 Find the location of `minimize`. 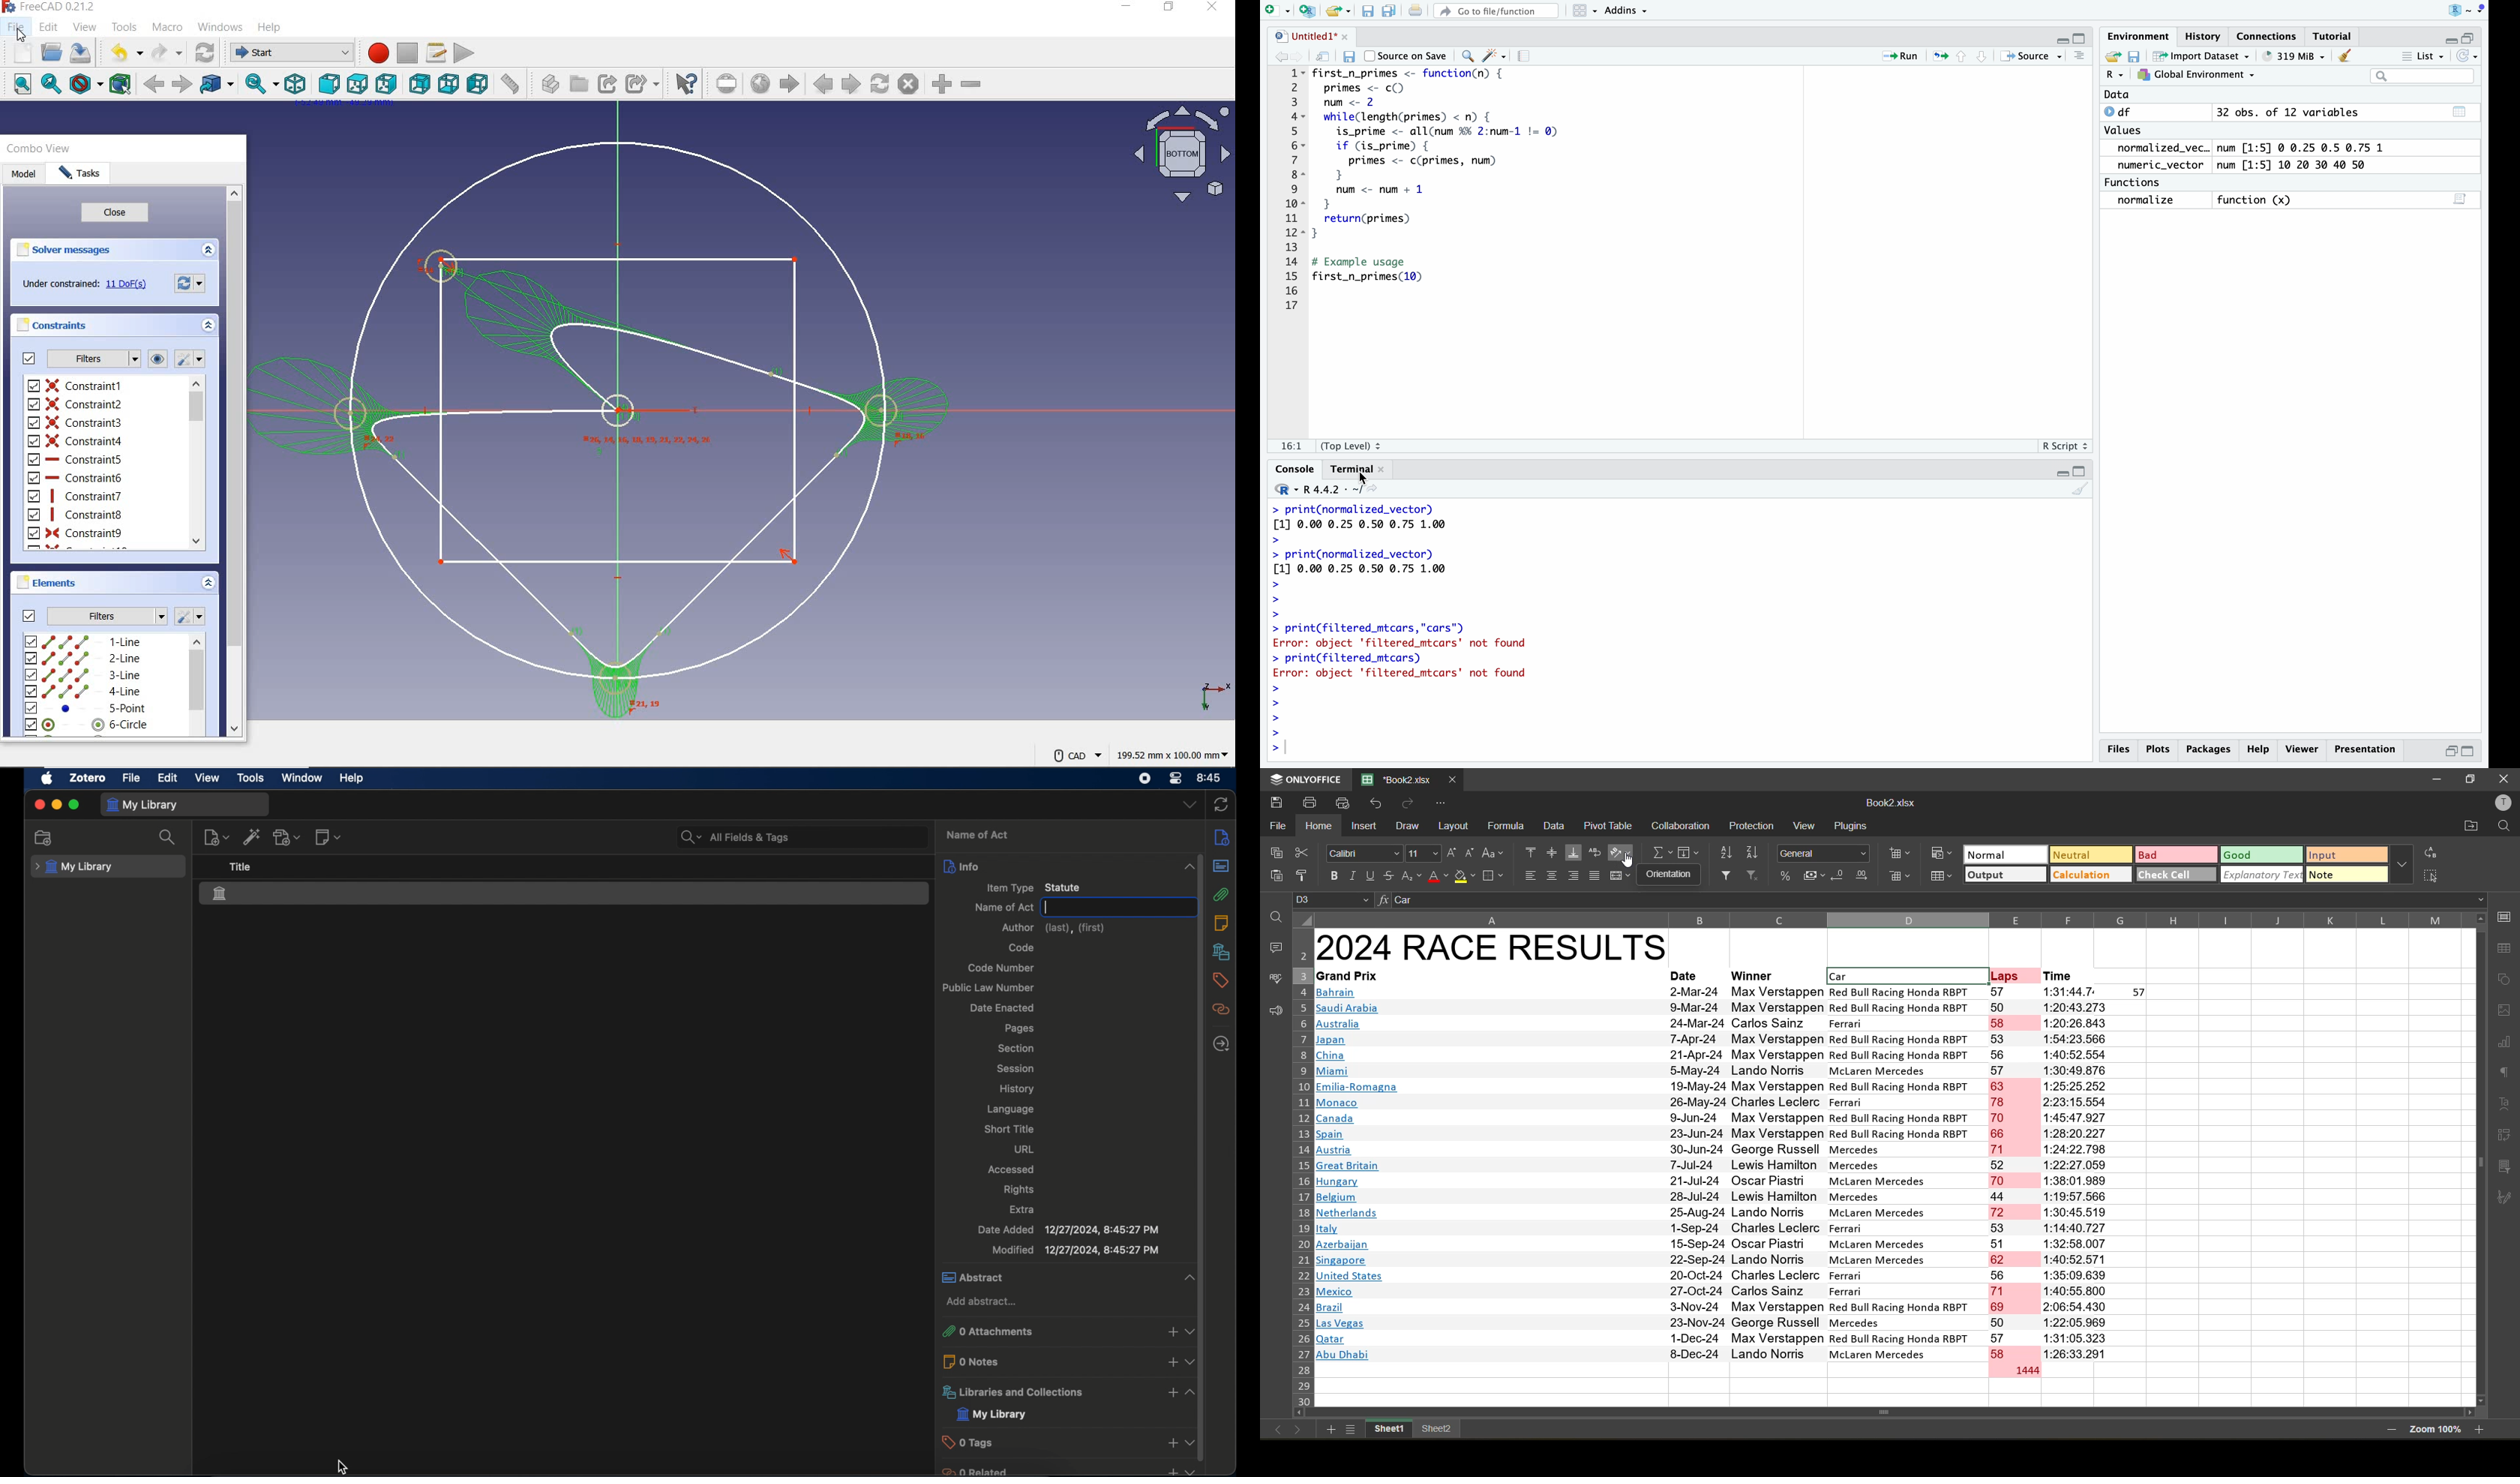

minimize is located at coordinates (2436, 780).